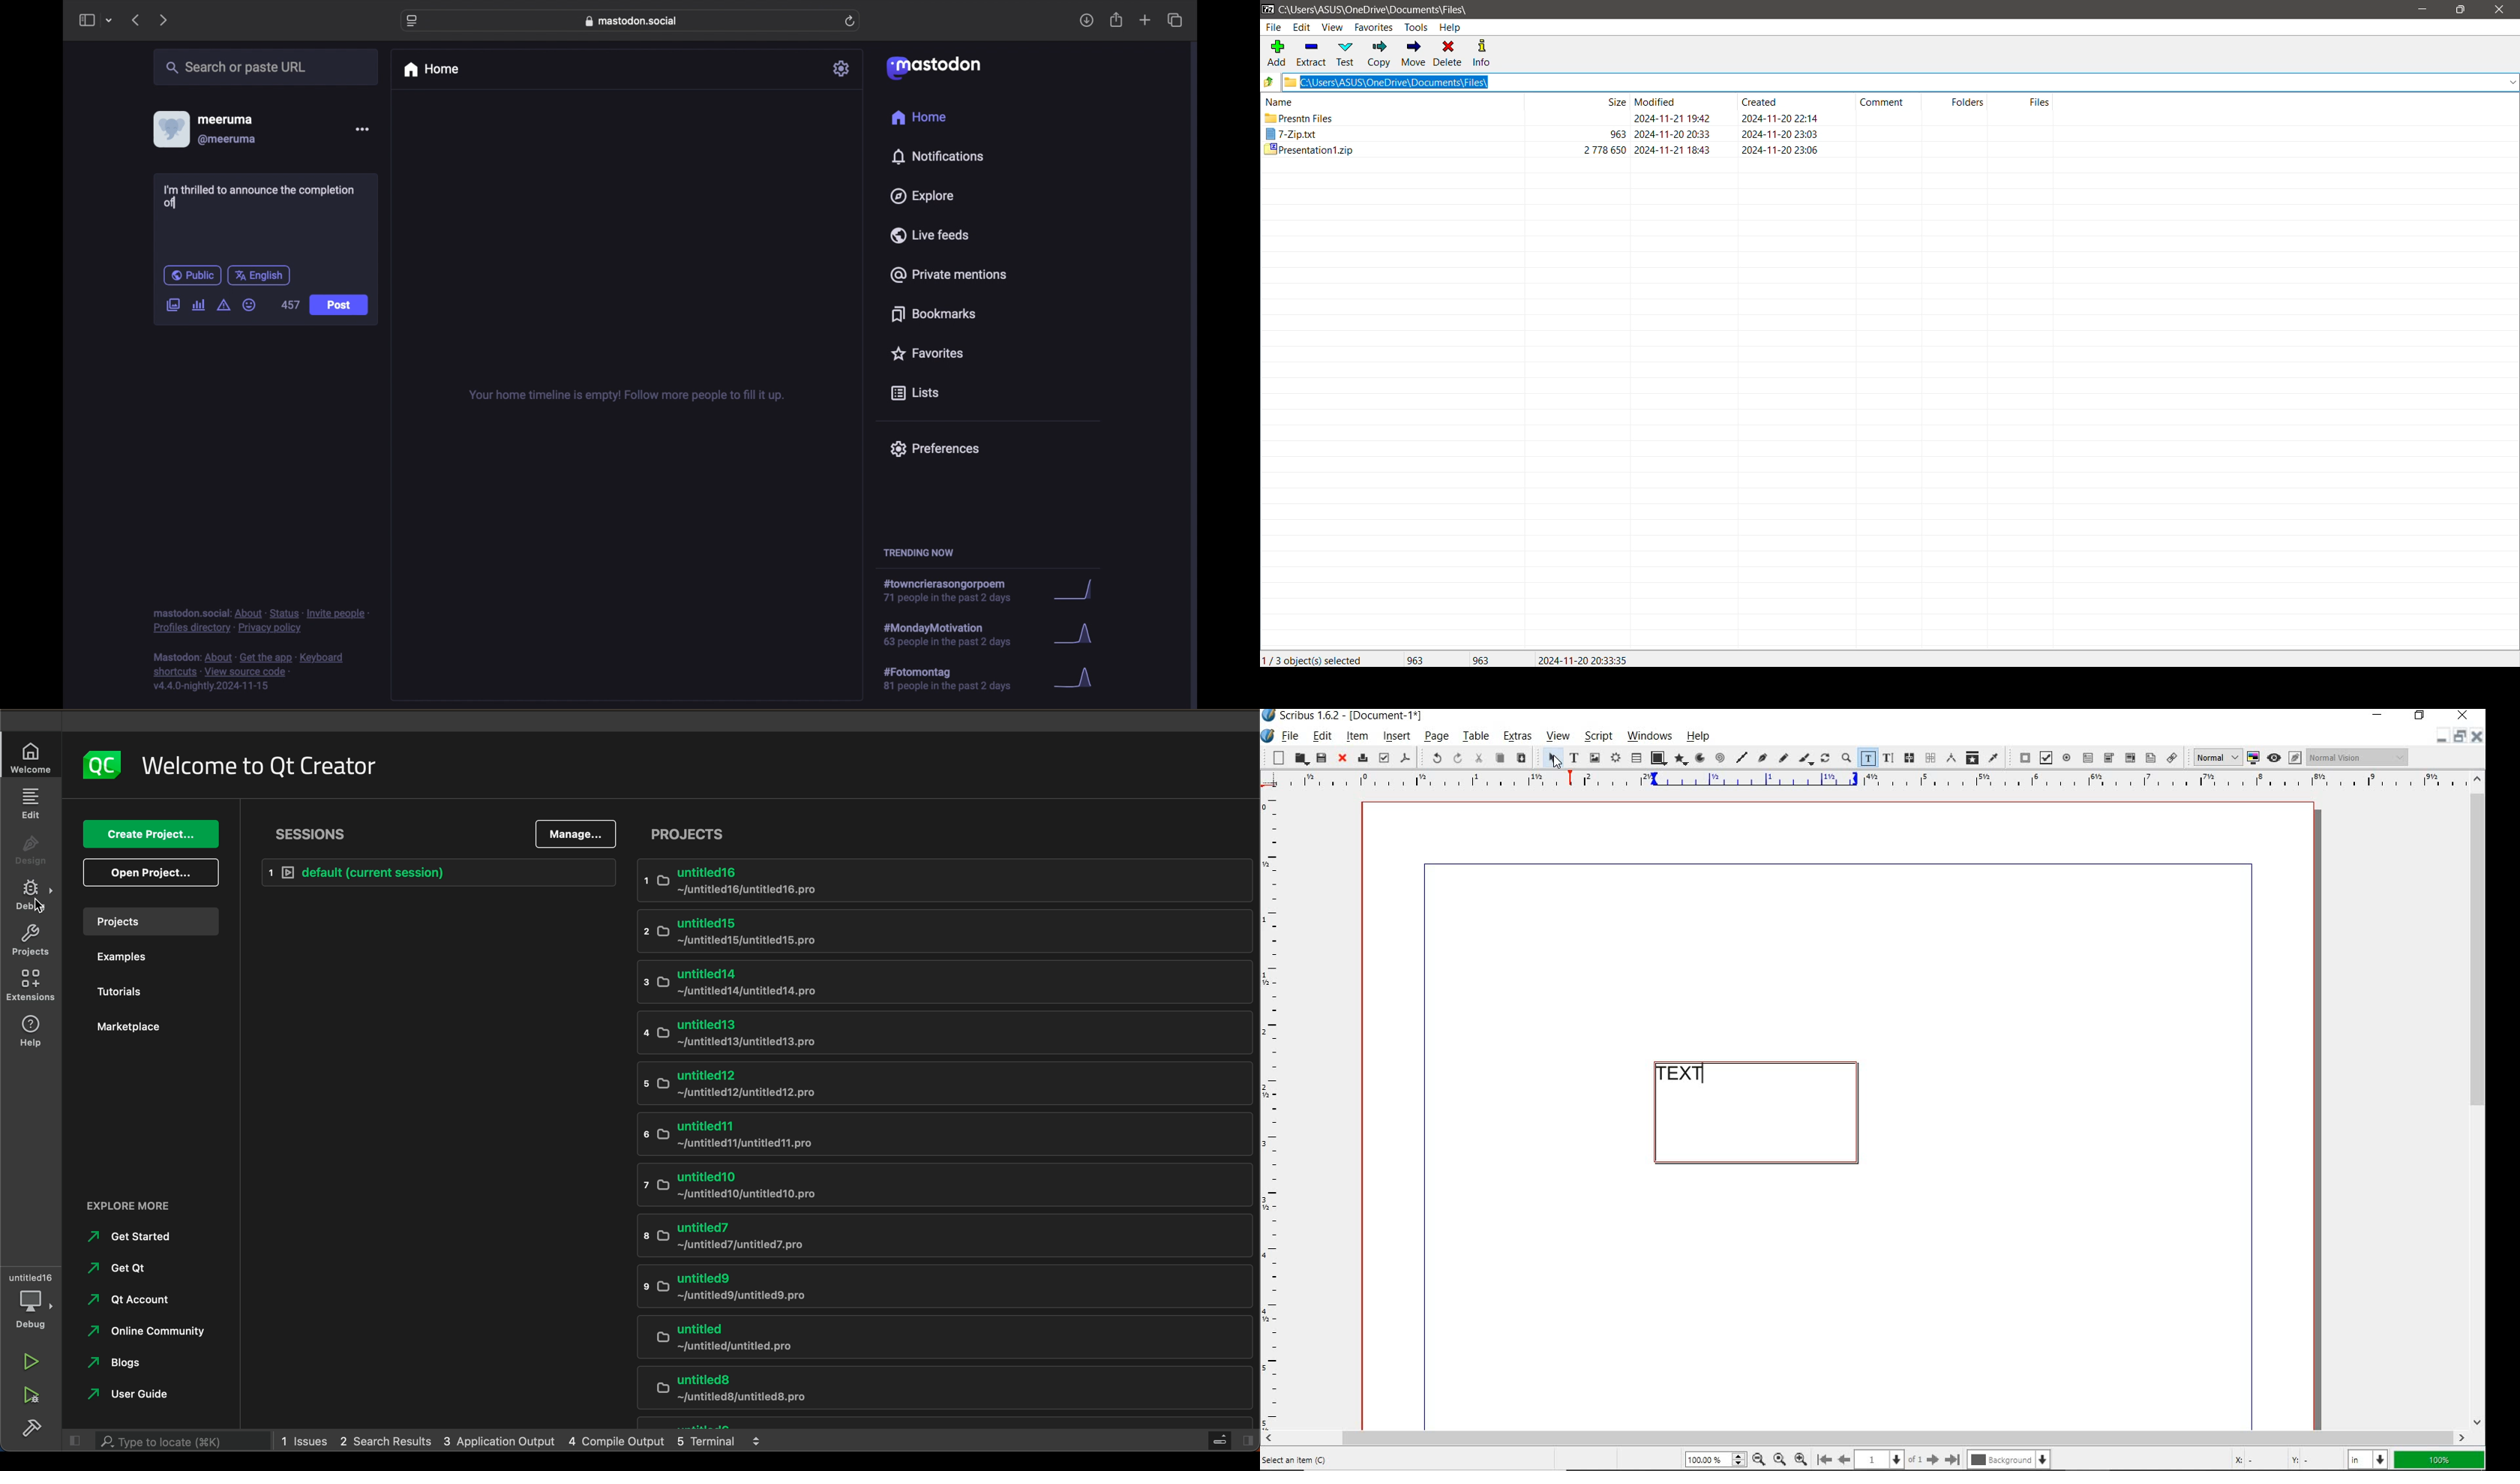  What do you see at coordinates (956, 677) in the screenshot?
I see `hashtag trend` at bounding box center [956, 677].